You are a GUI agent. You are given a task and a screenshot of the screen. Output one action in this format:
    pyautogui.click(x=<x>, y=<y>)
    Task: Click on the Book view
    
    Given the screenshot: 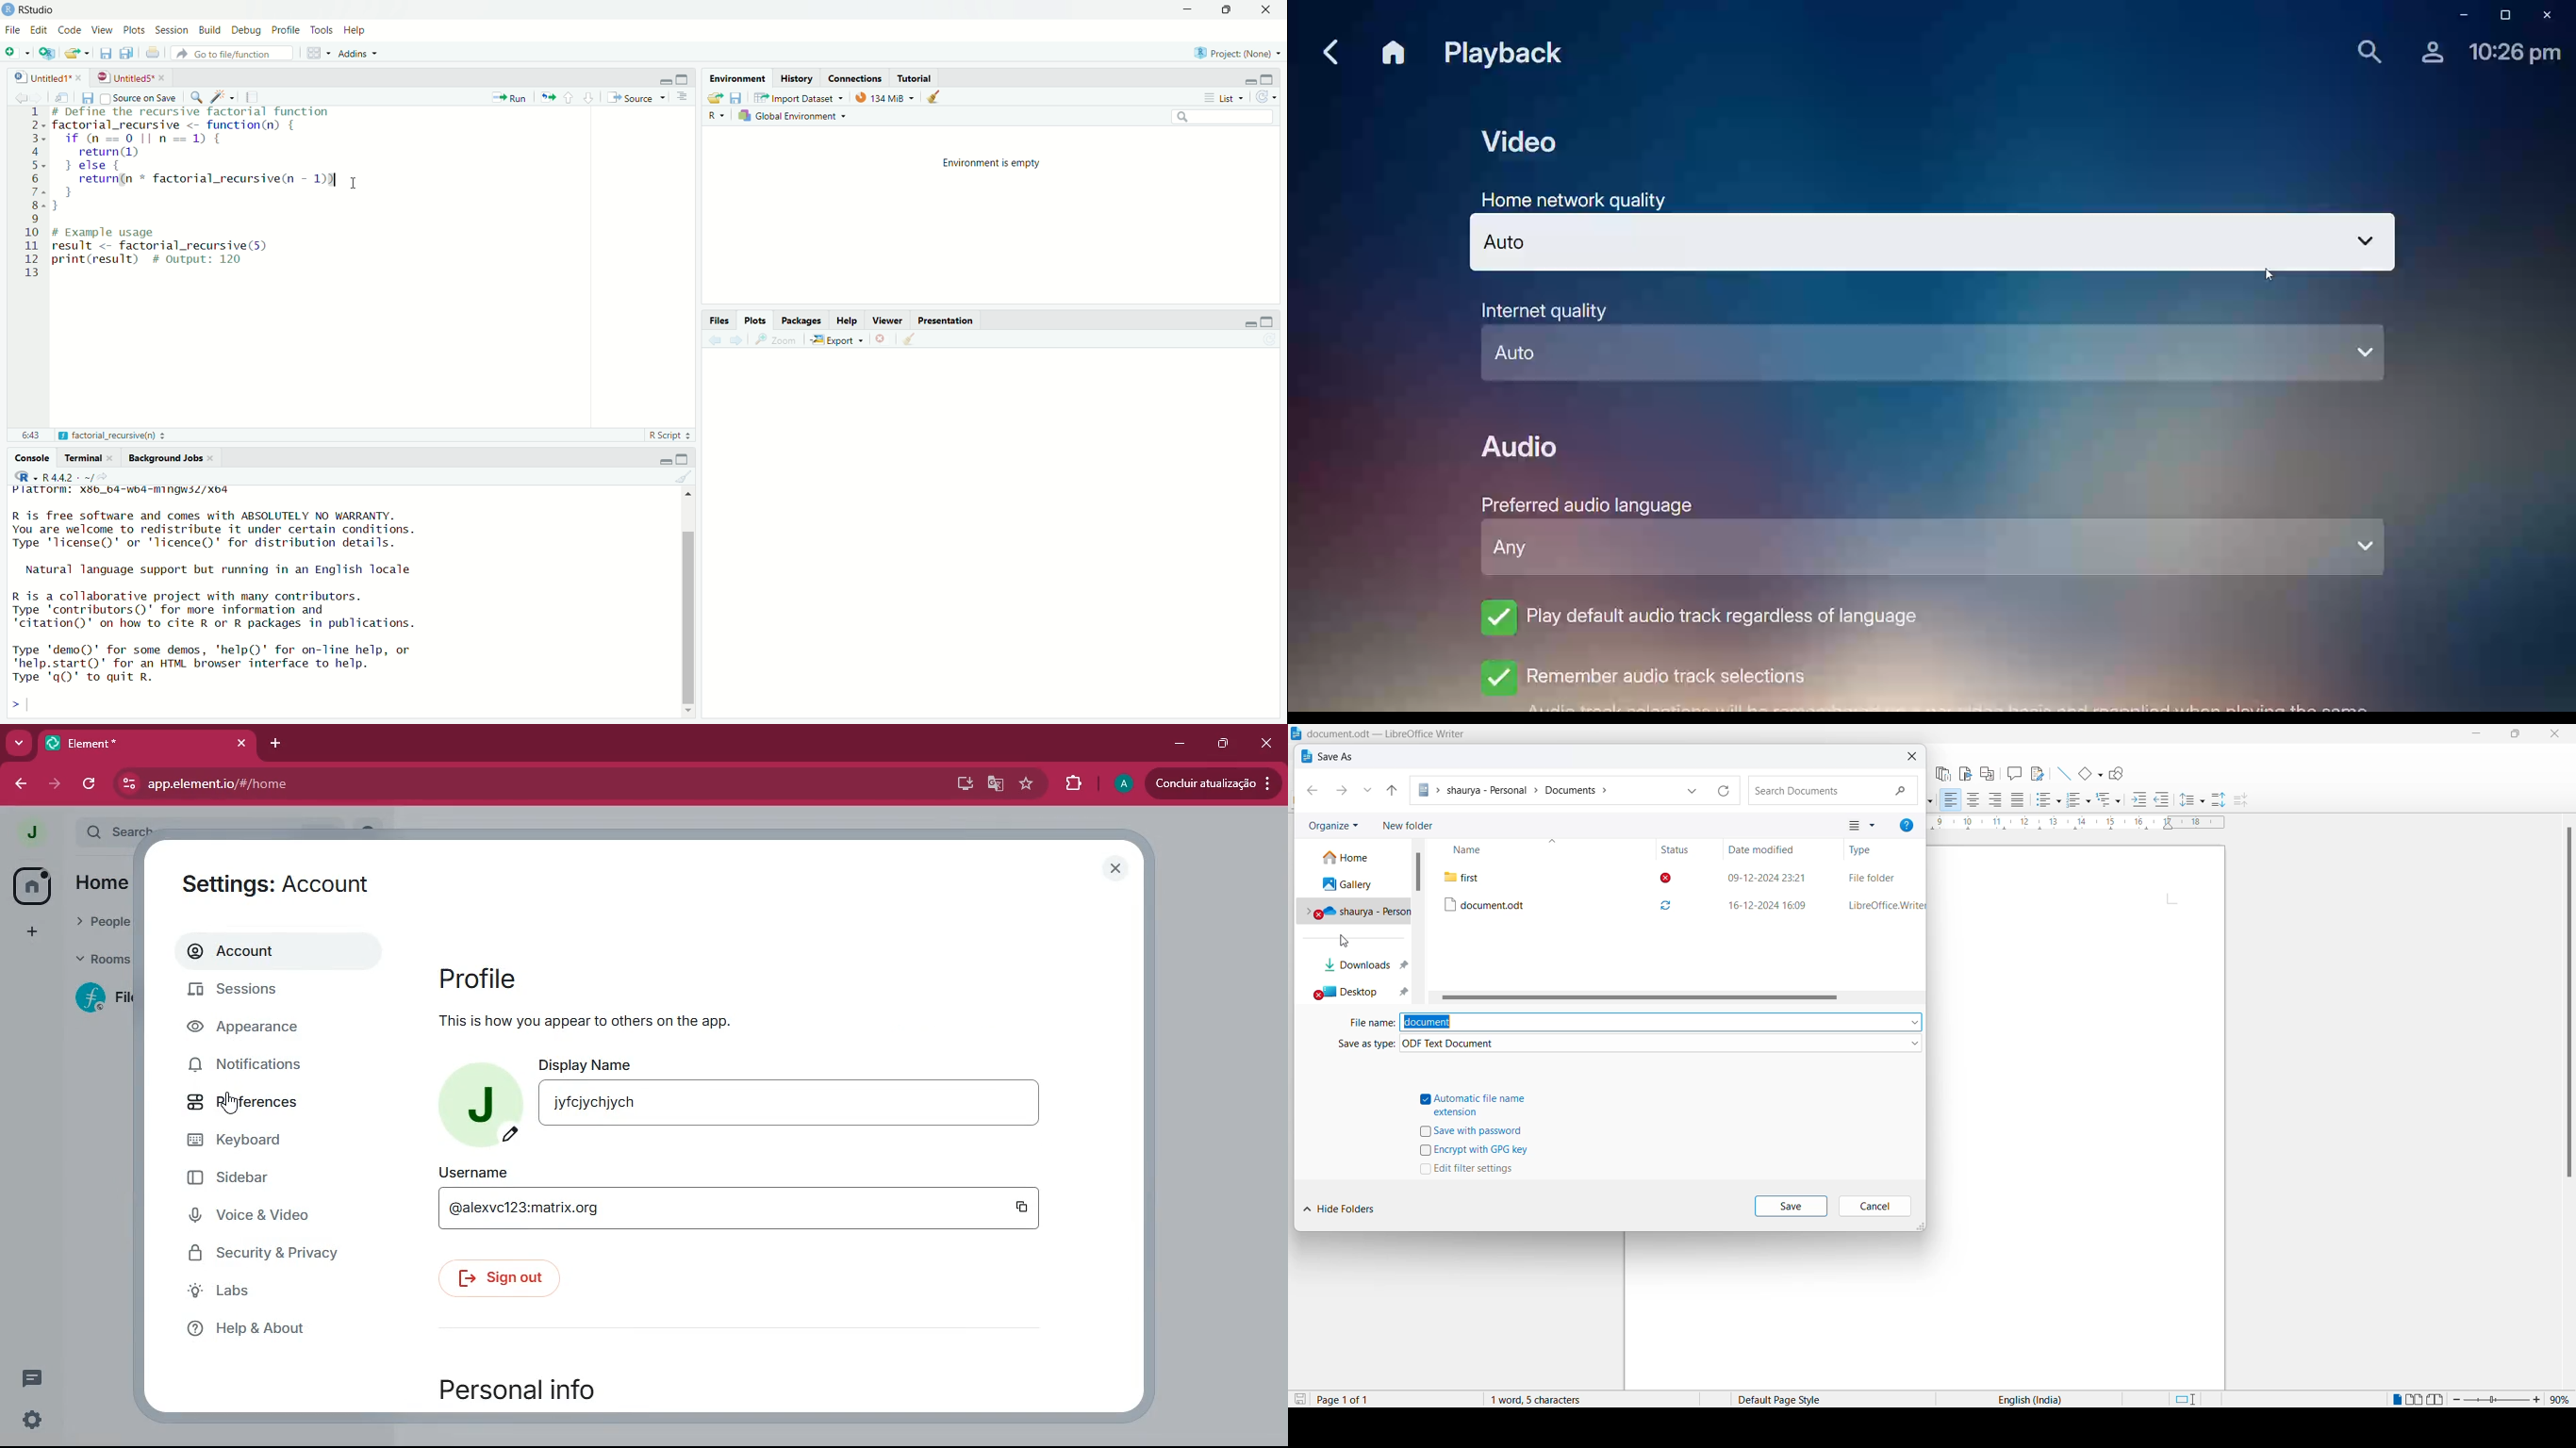 What is the action you would take?
    pyautogui.click(x=2437, y=1399)
    